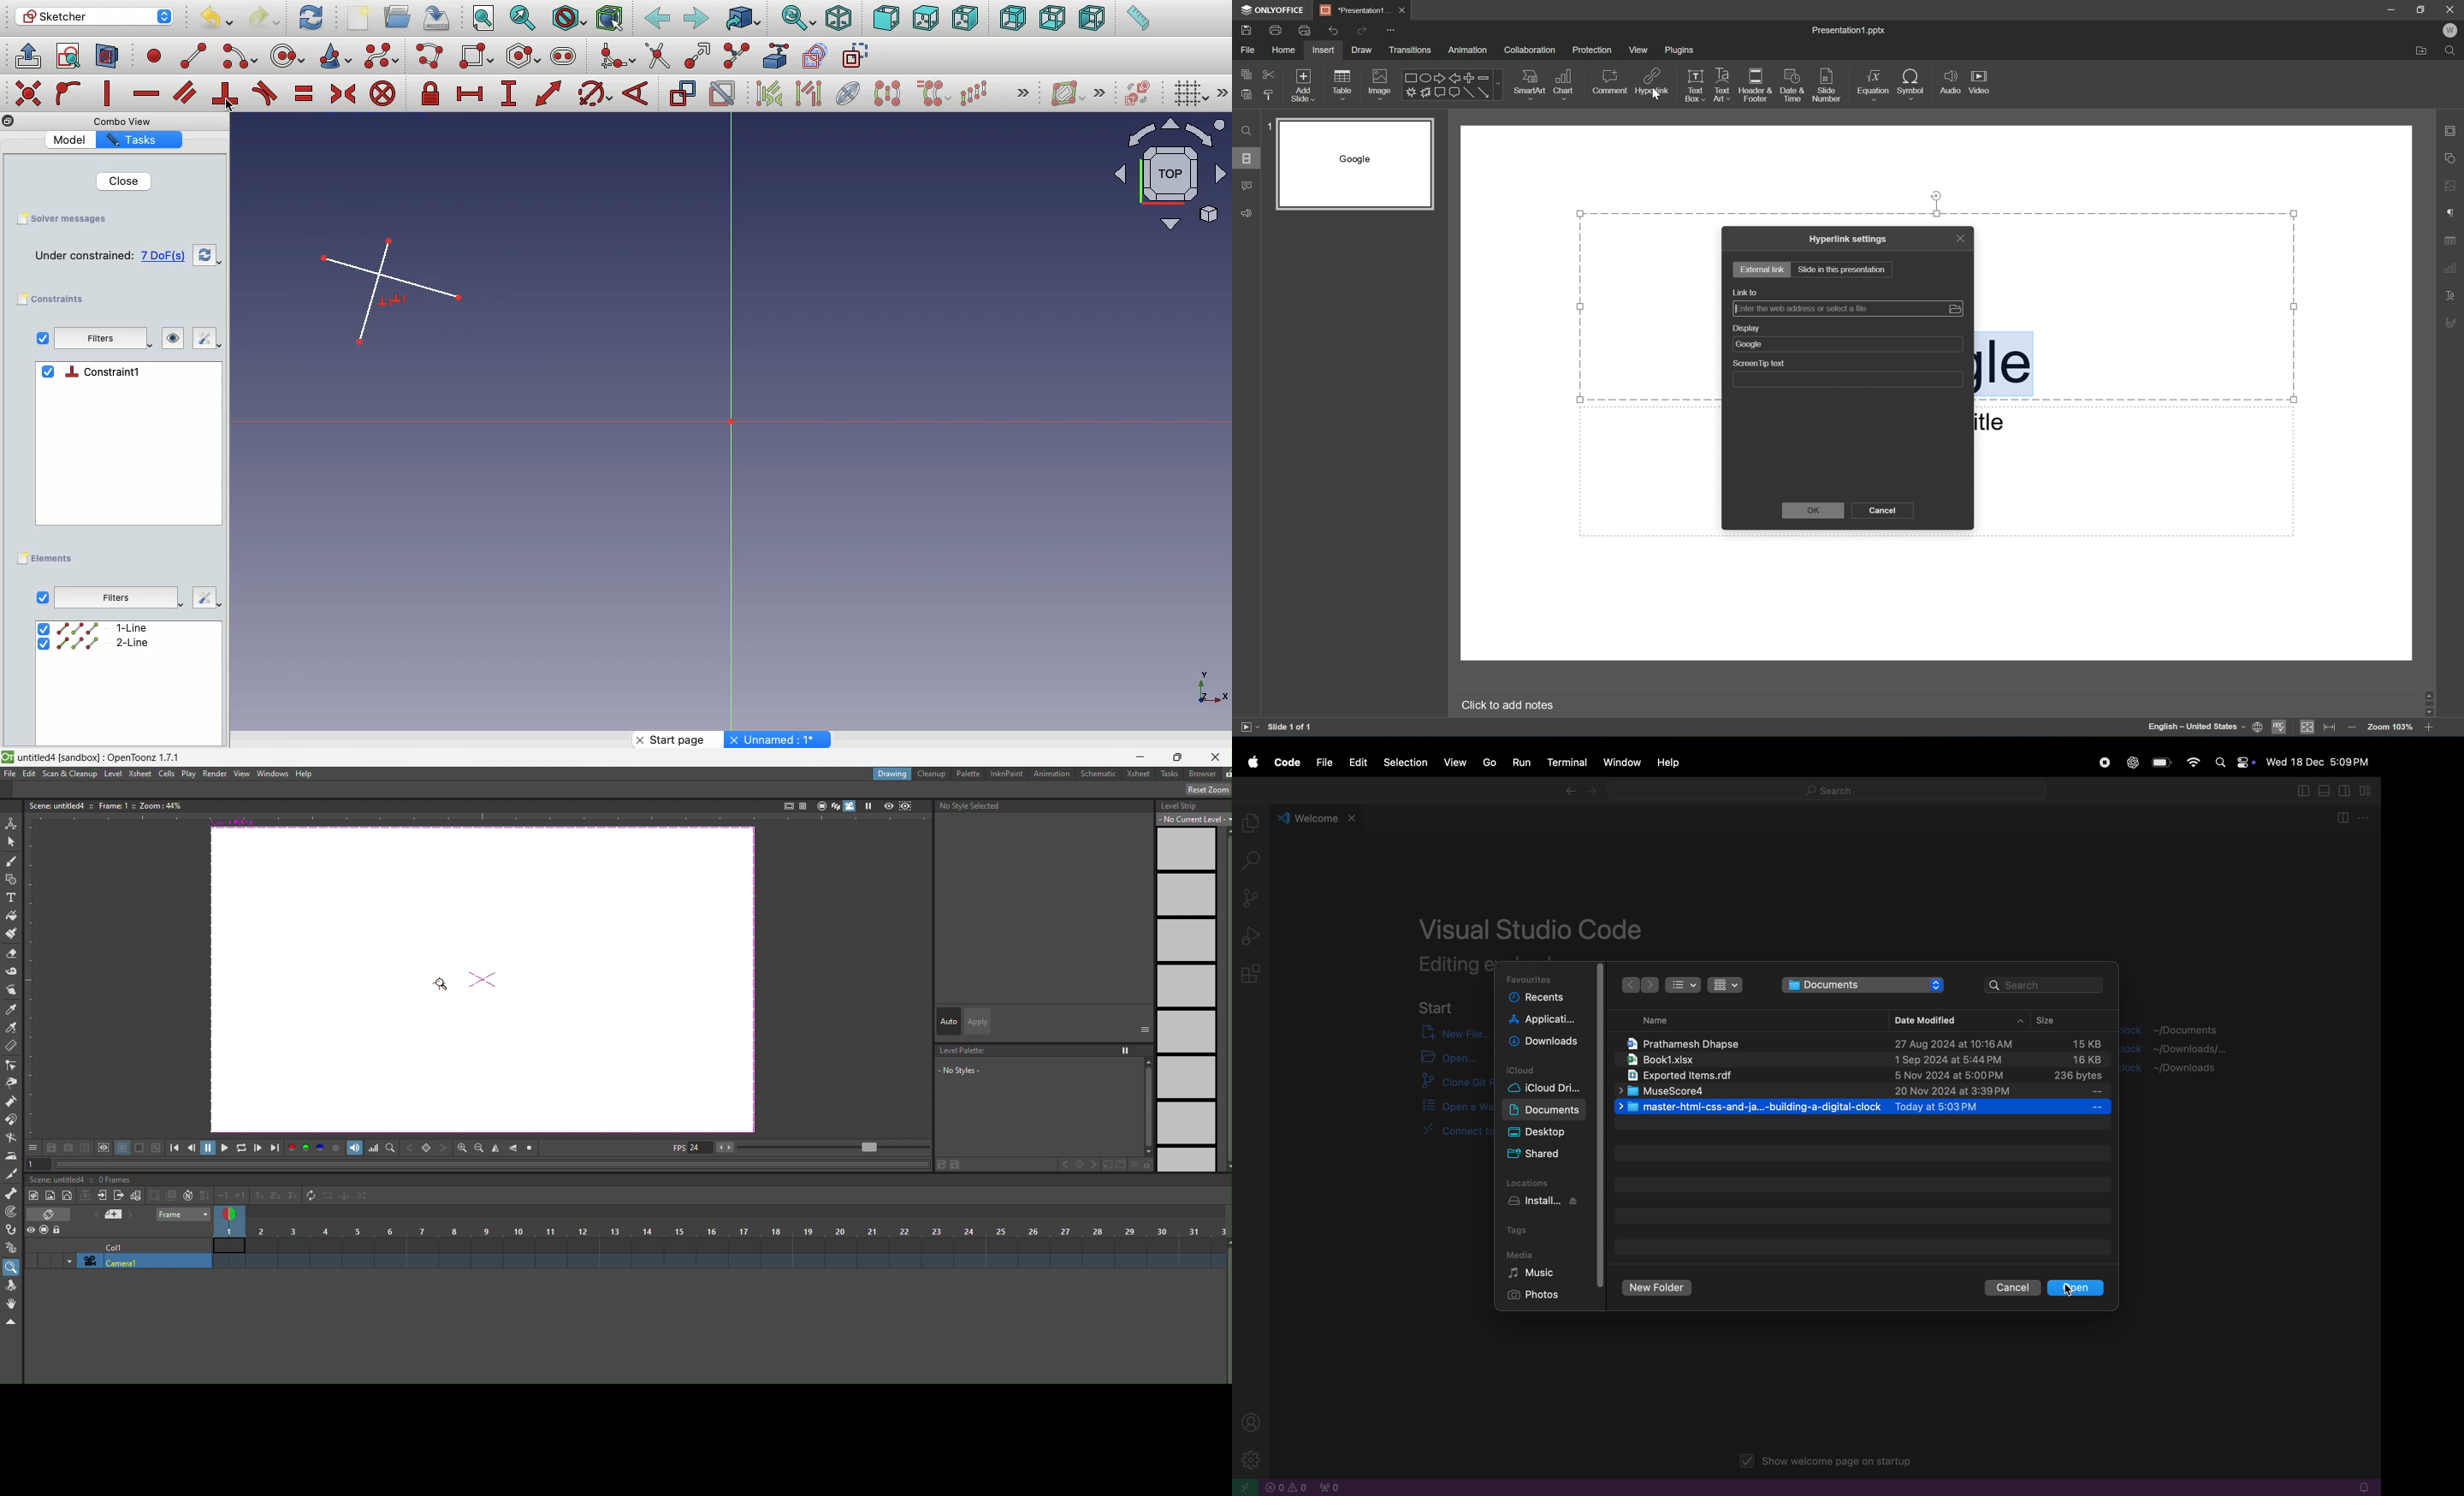 The height and width of the screenshot is (1512, 2464). Describe the element at coordinates (2391, 727) in the screenshot. I see `Zoom 103%` at that location.